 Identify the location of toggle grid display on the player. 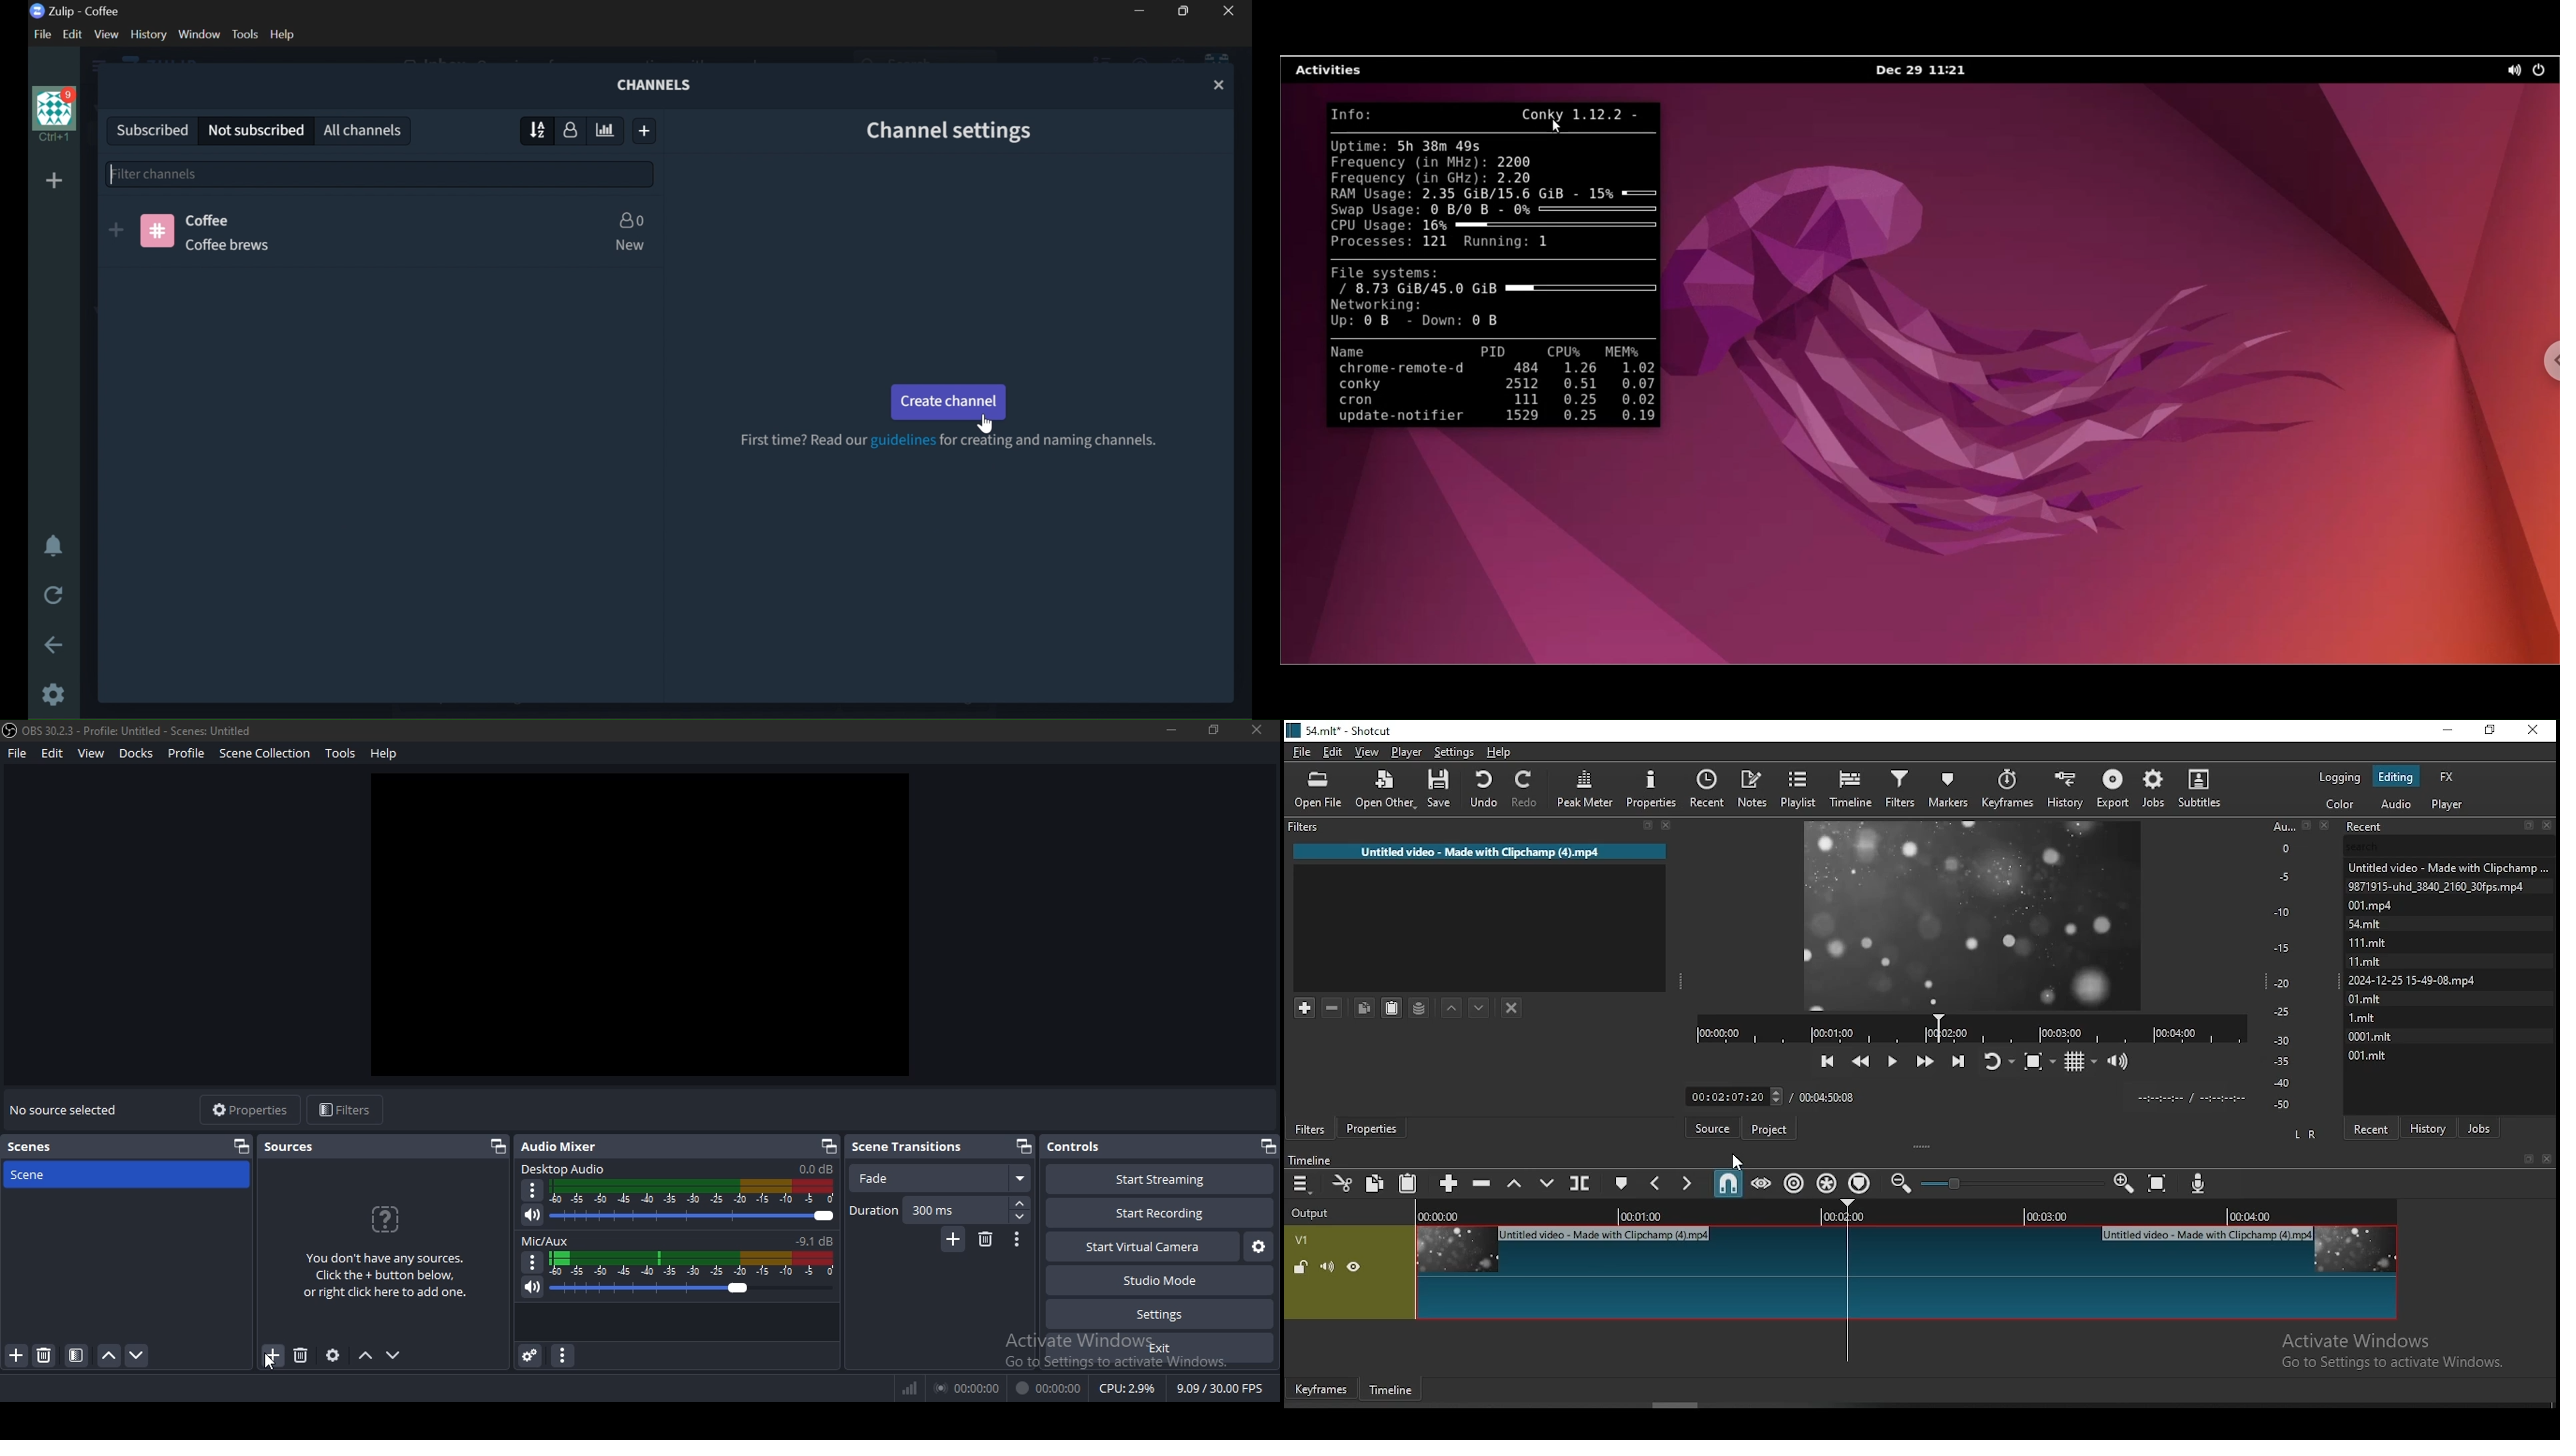
(2081, 1061).